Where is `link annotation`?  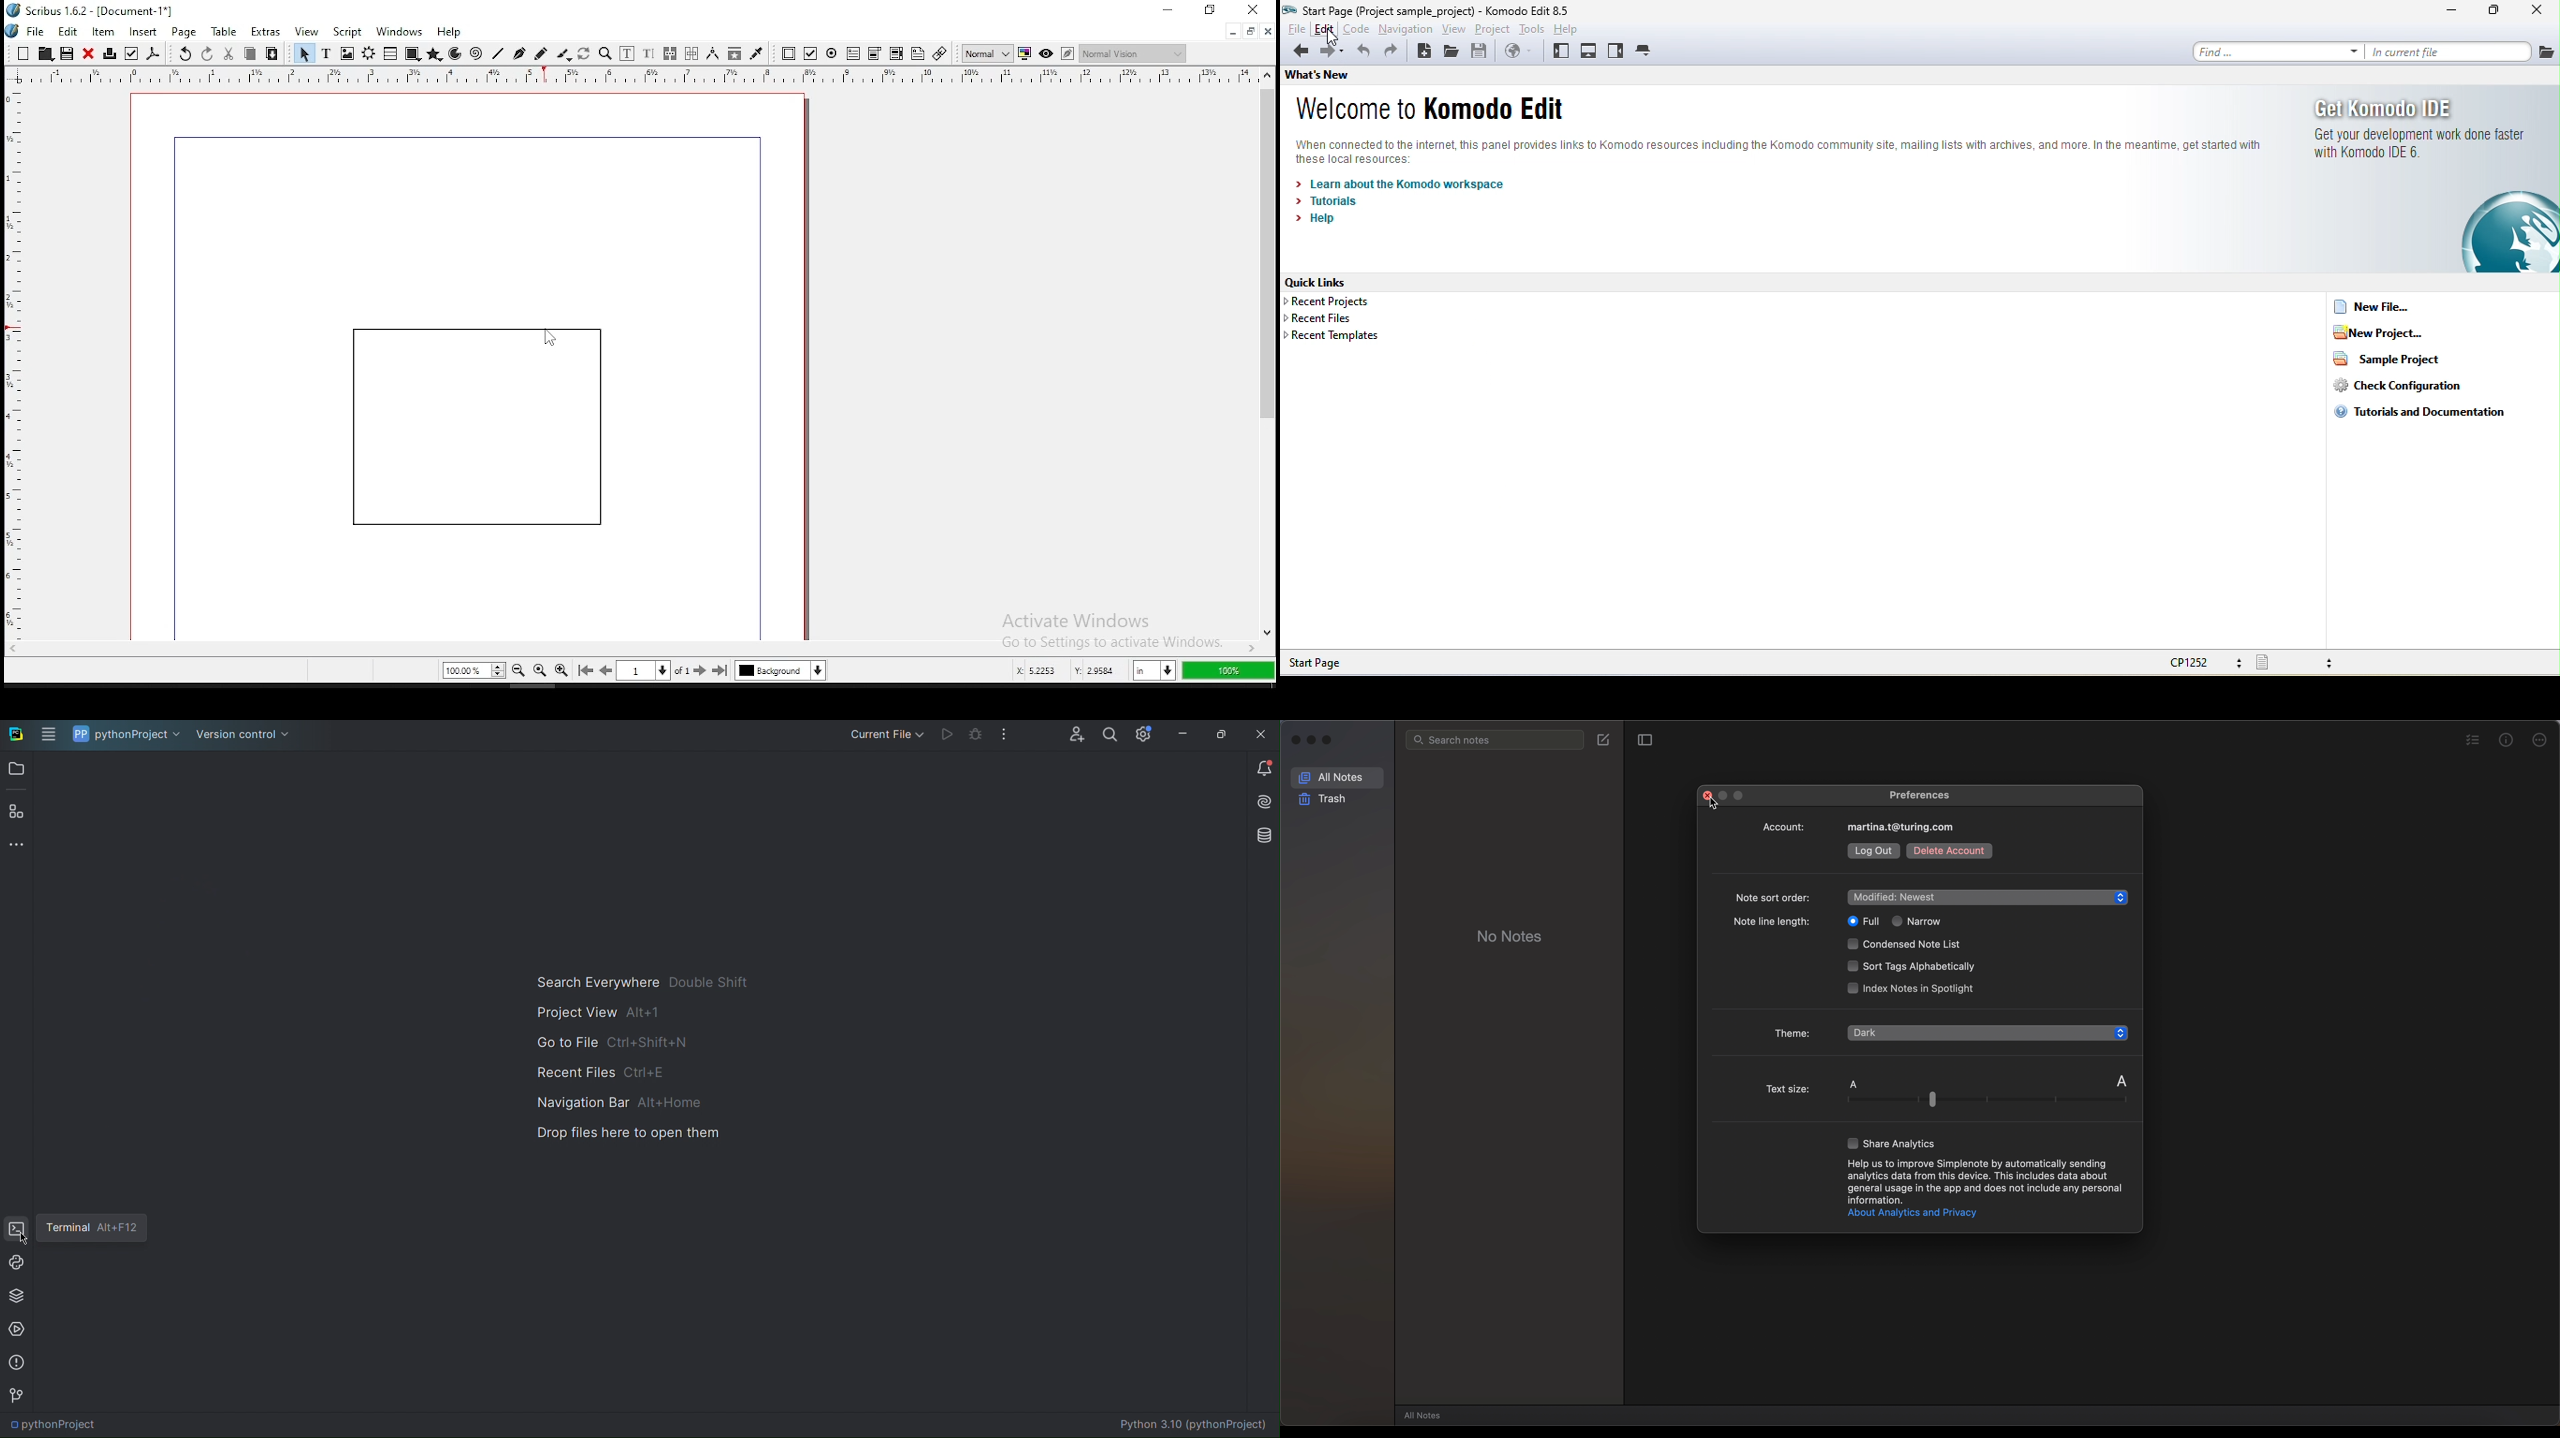 link annotation is located at coordinates (939, 53).